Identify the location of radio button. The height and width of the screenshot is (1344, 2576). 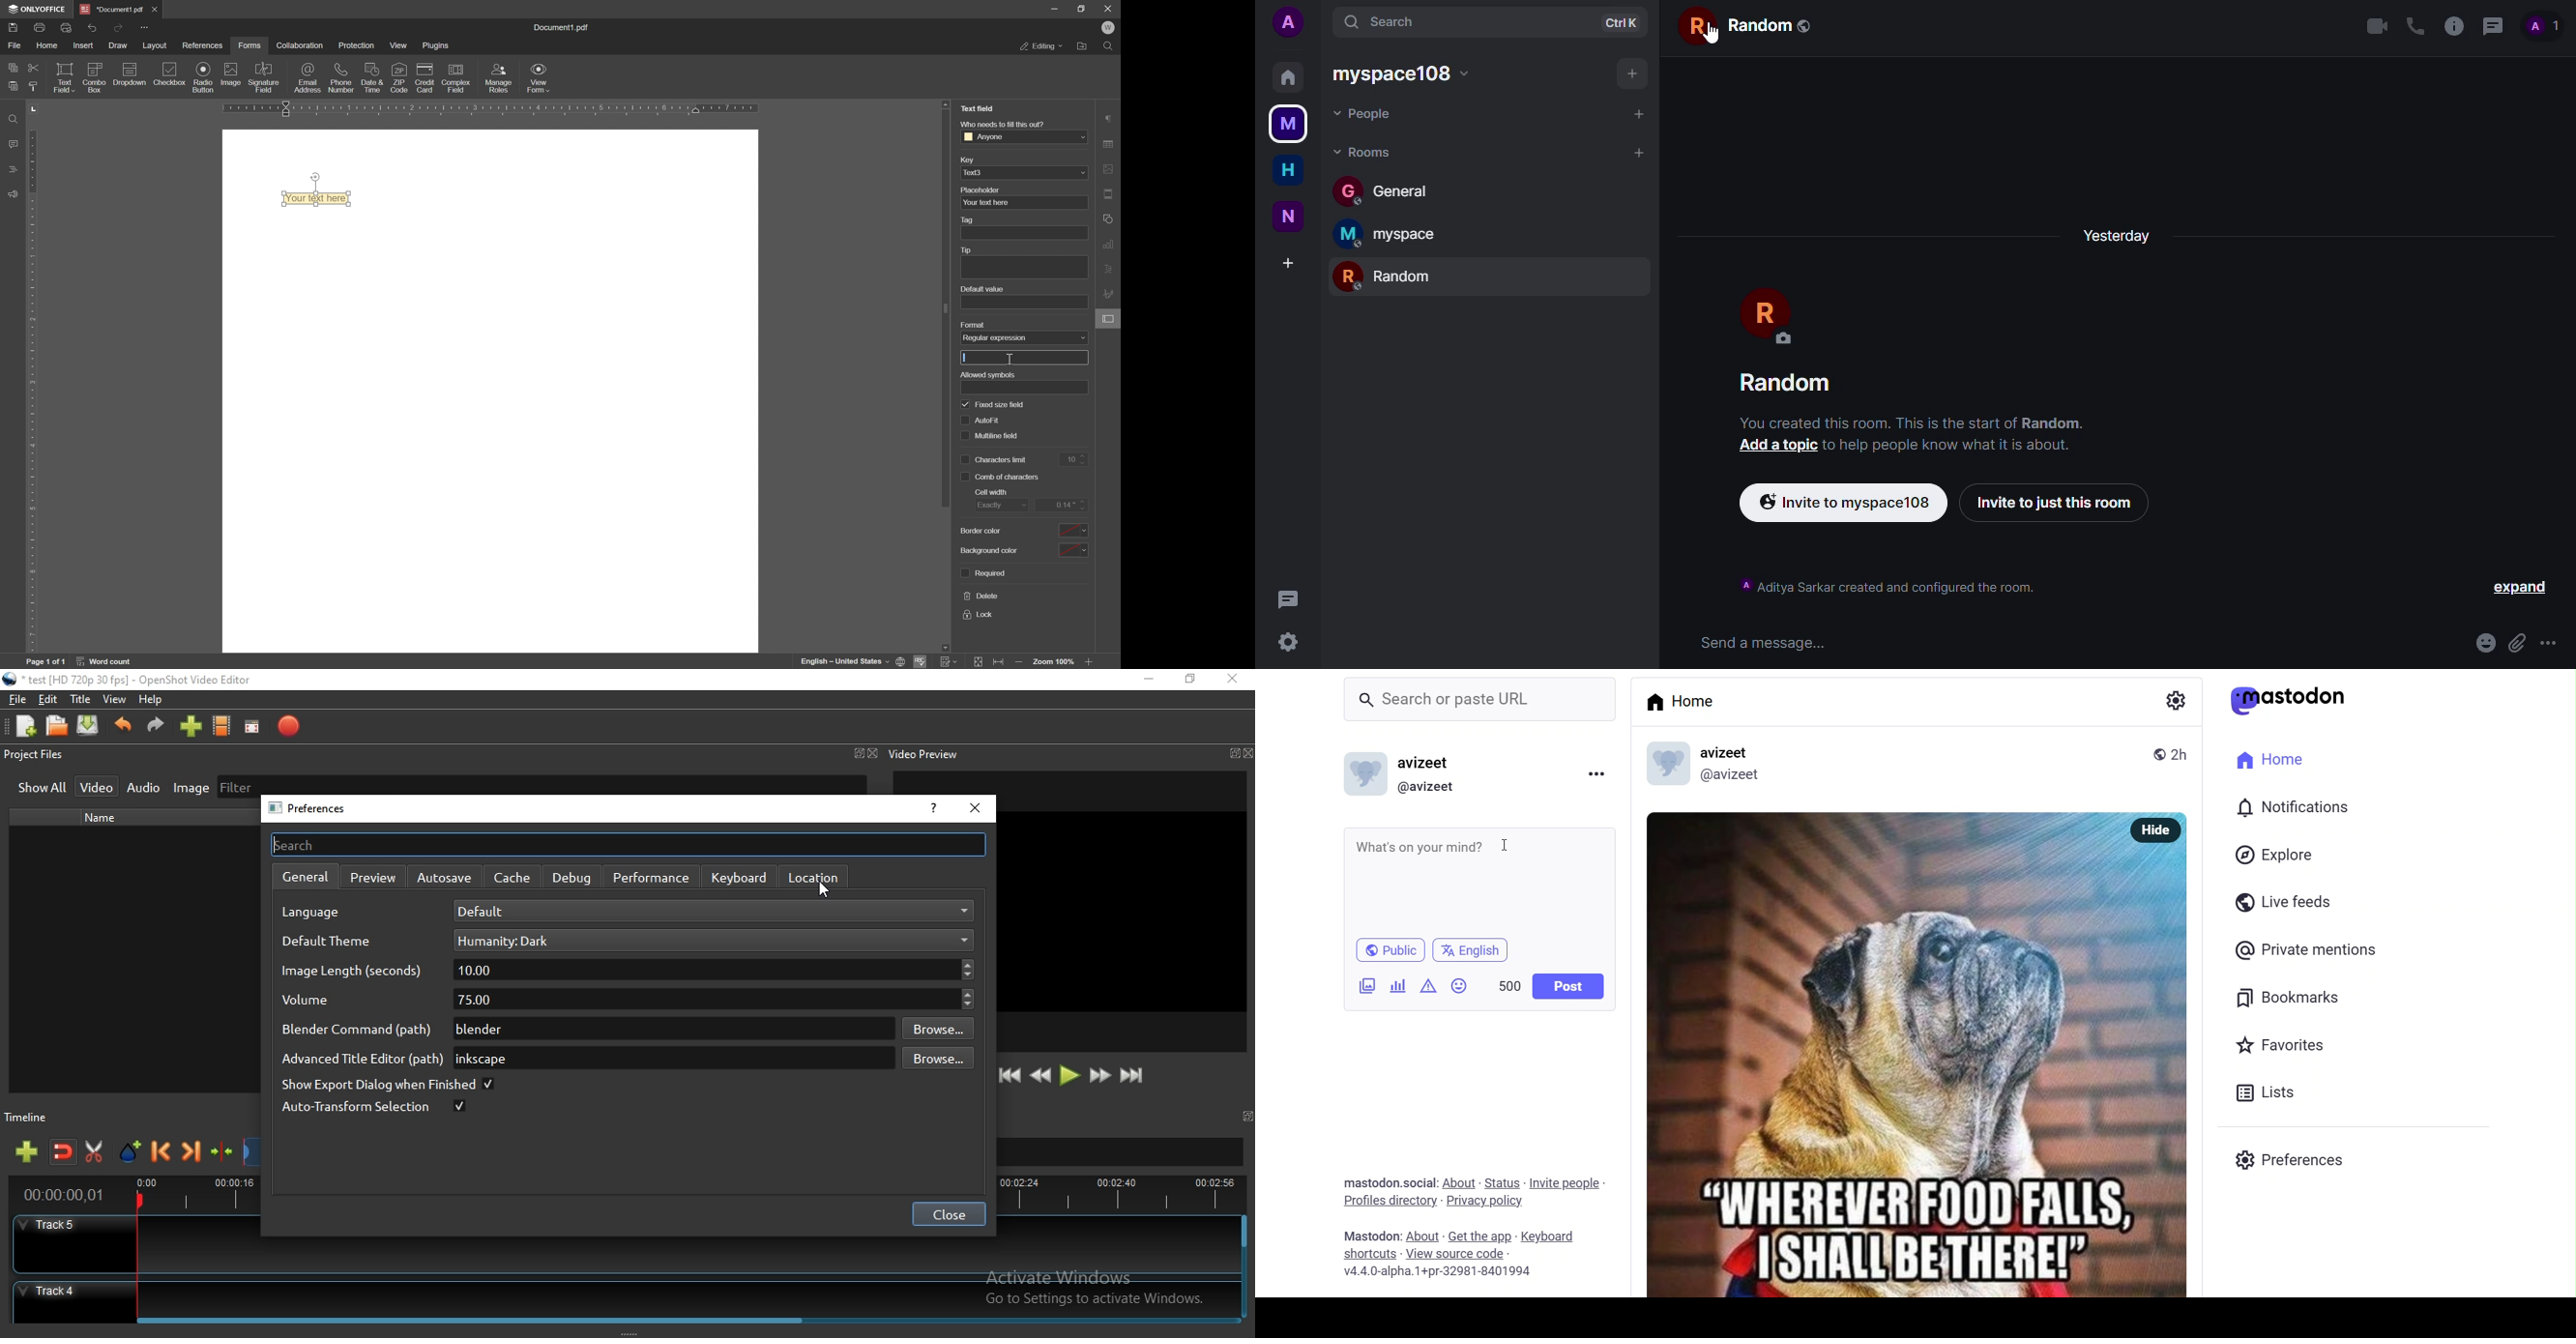
(201, 77).